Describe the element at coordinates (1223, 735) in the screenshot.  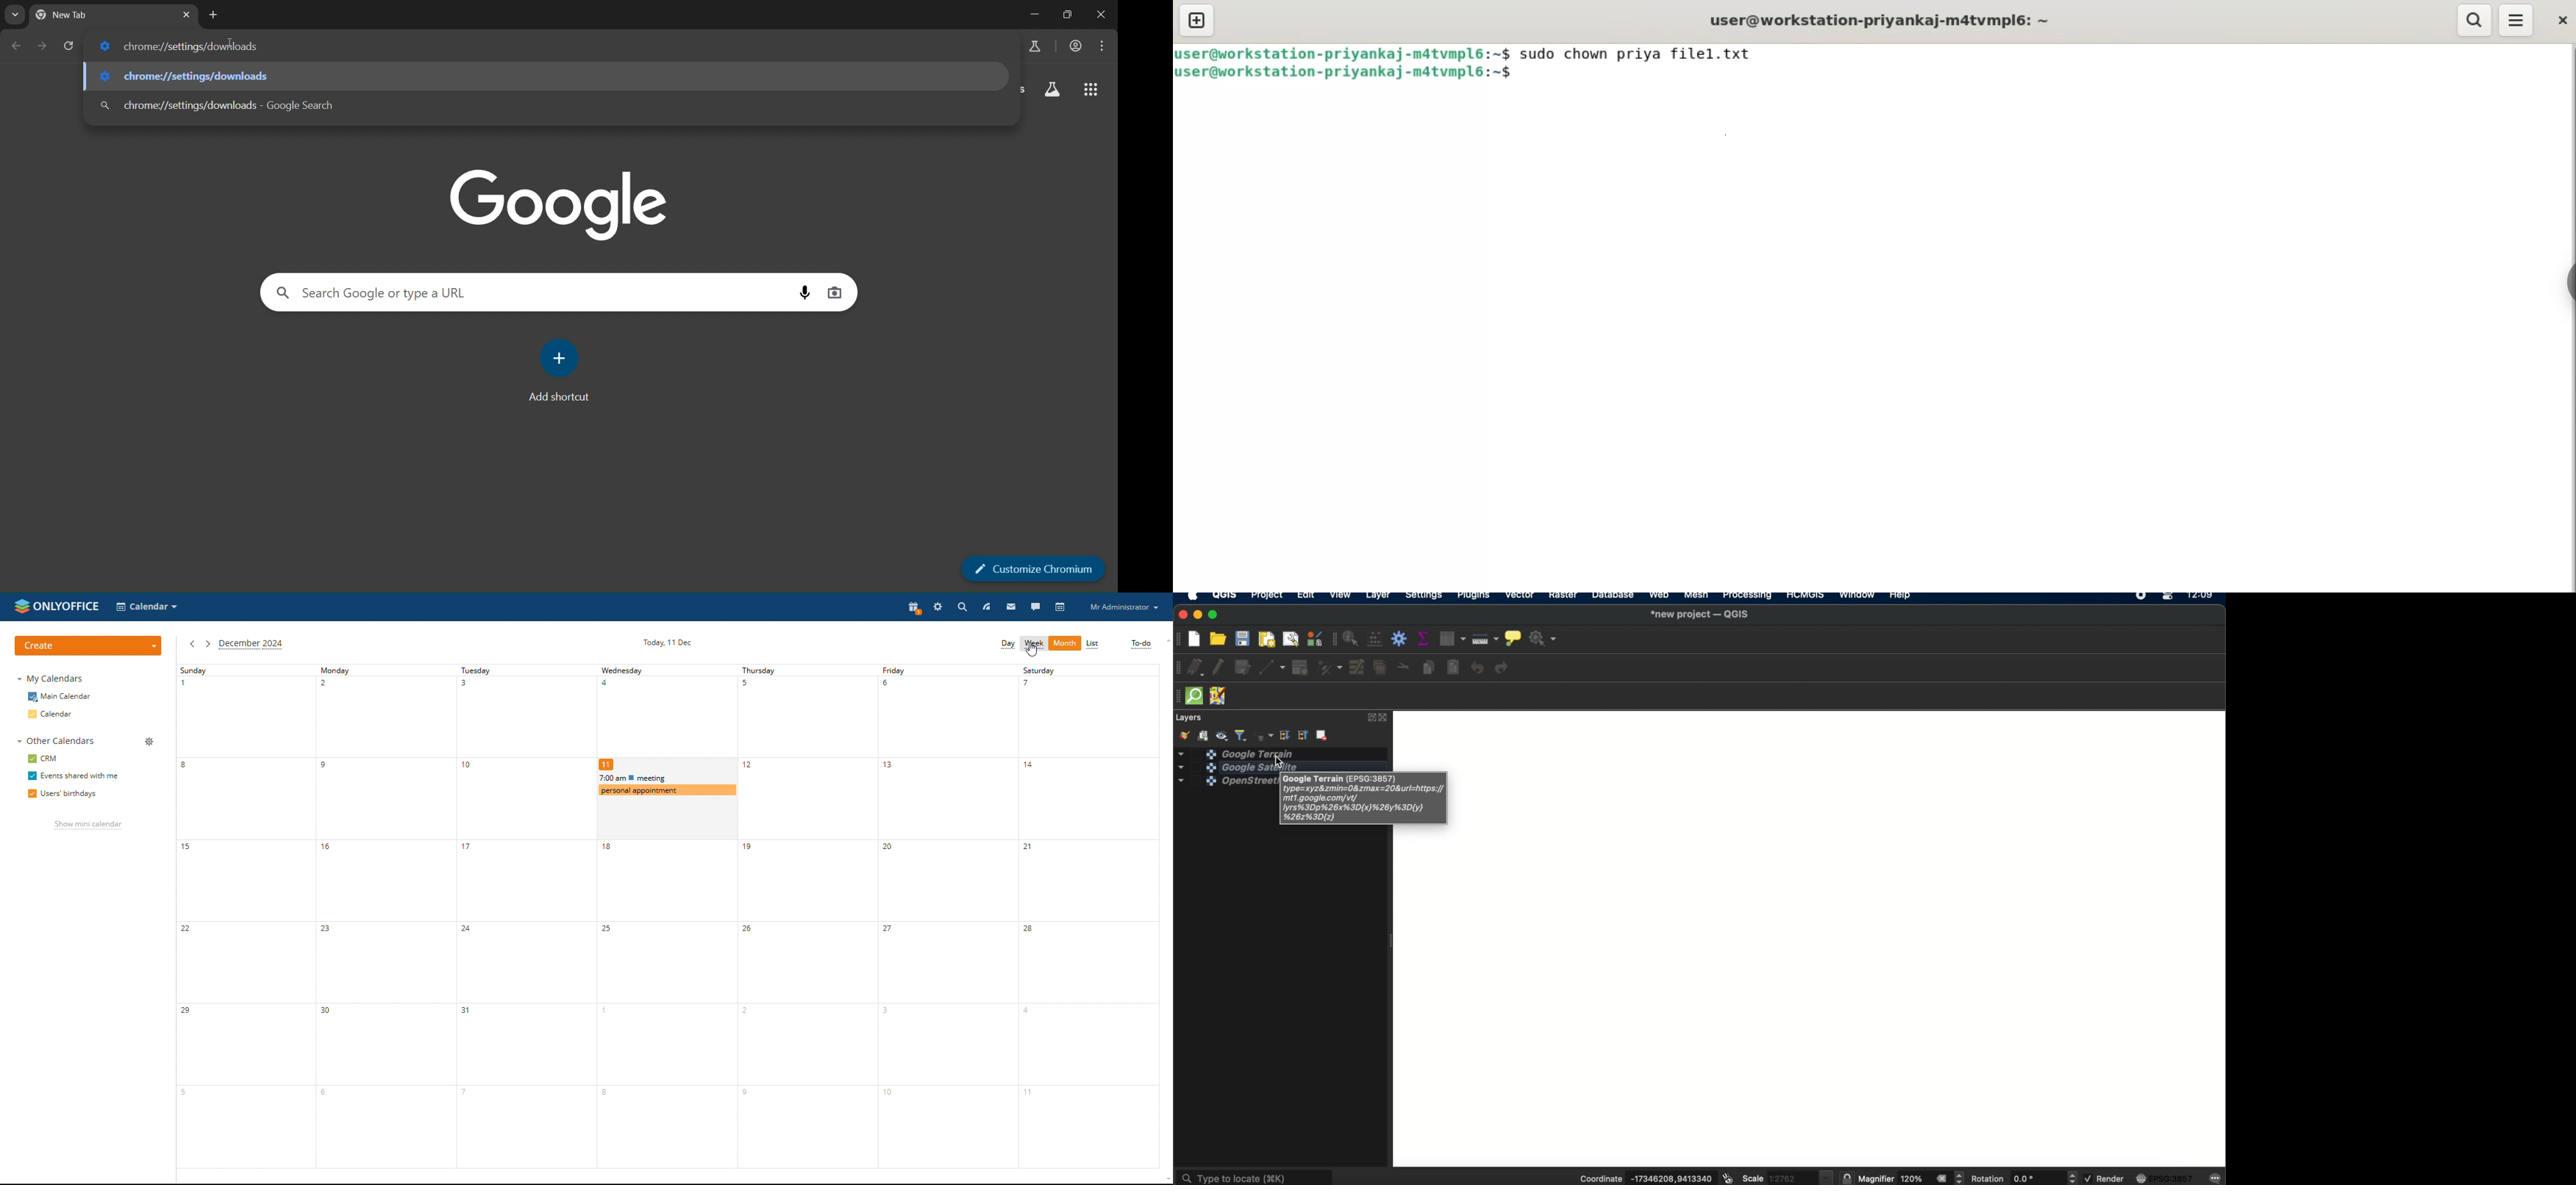
I see `manage map themes` at that location.